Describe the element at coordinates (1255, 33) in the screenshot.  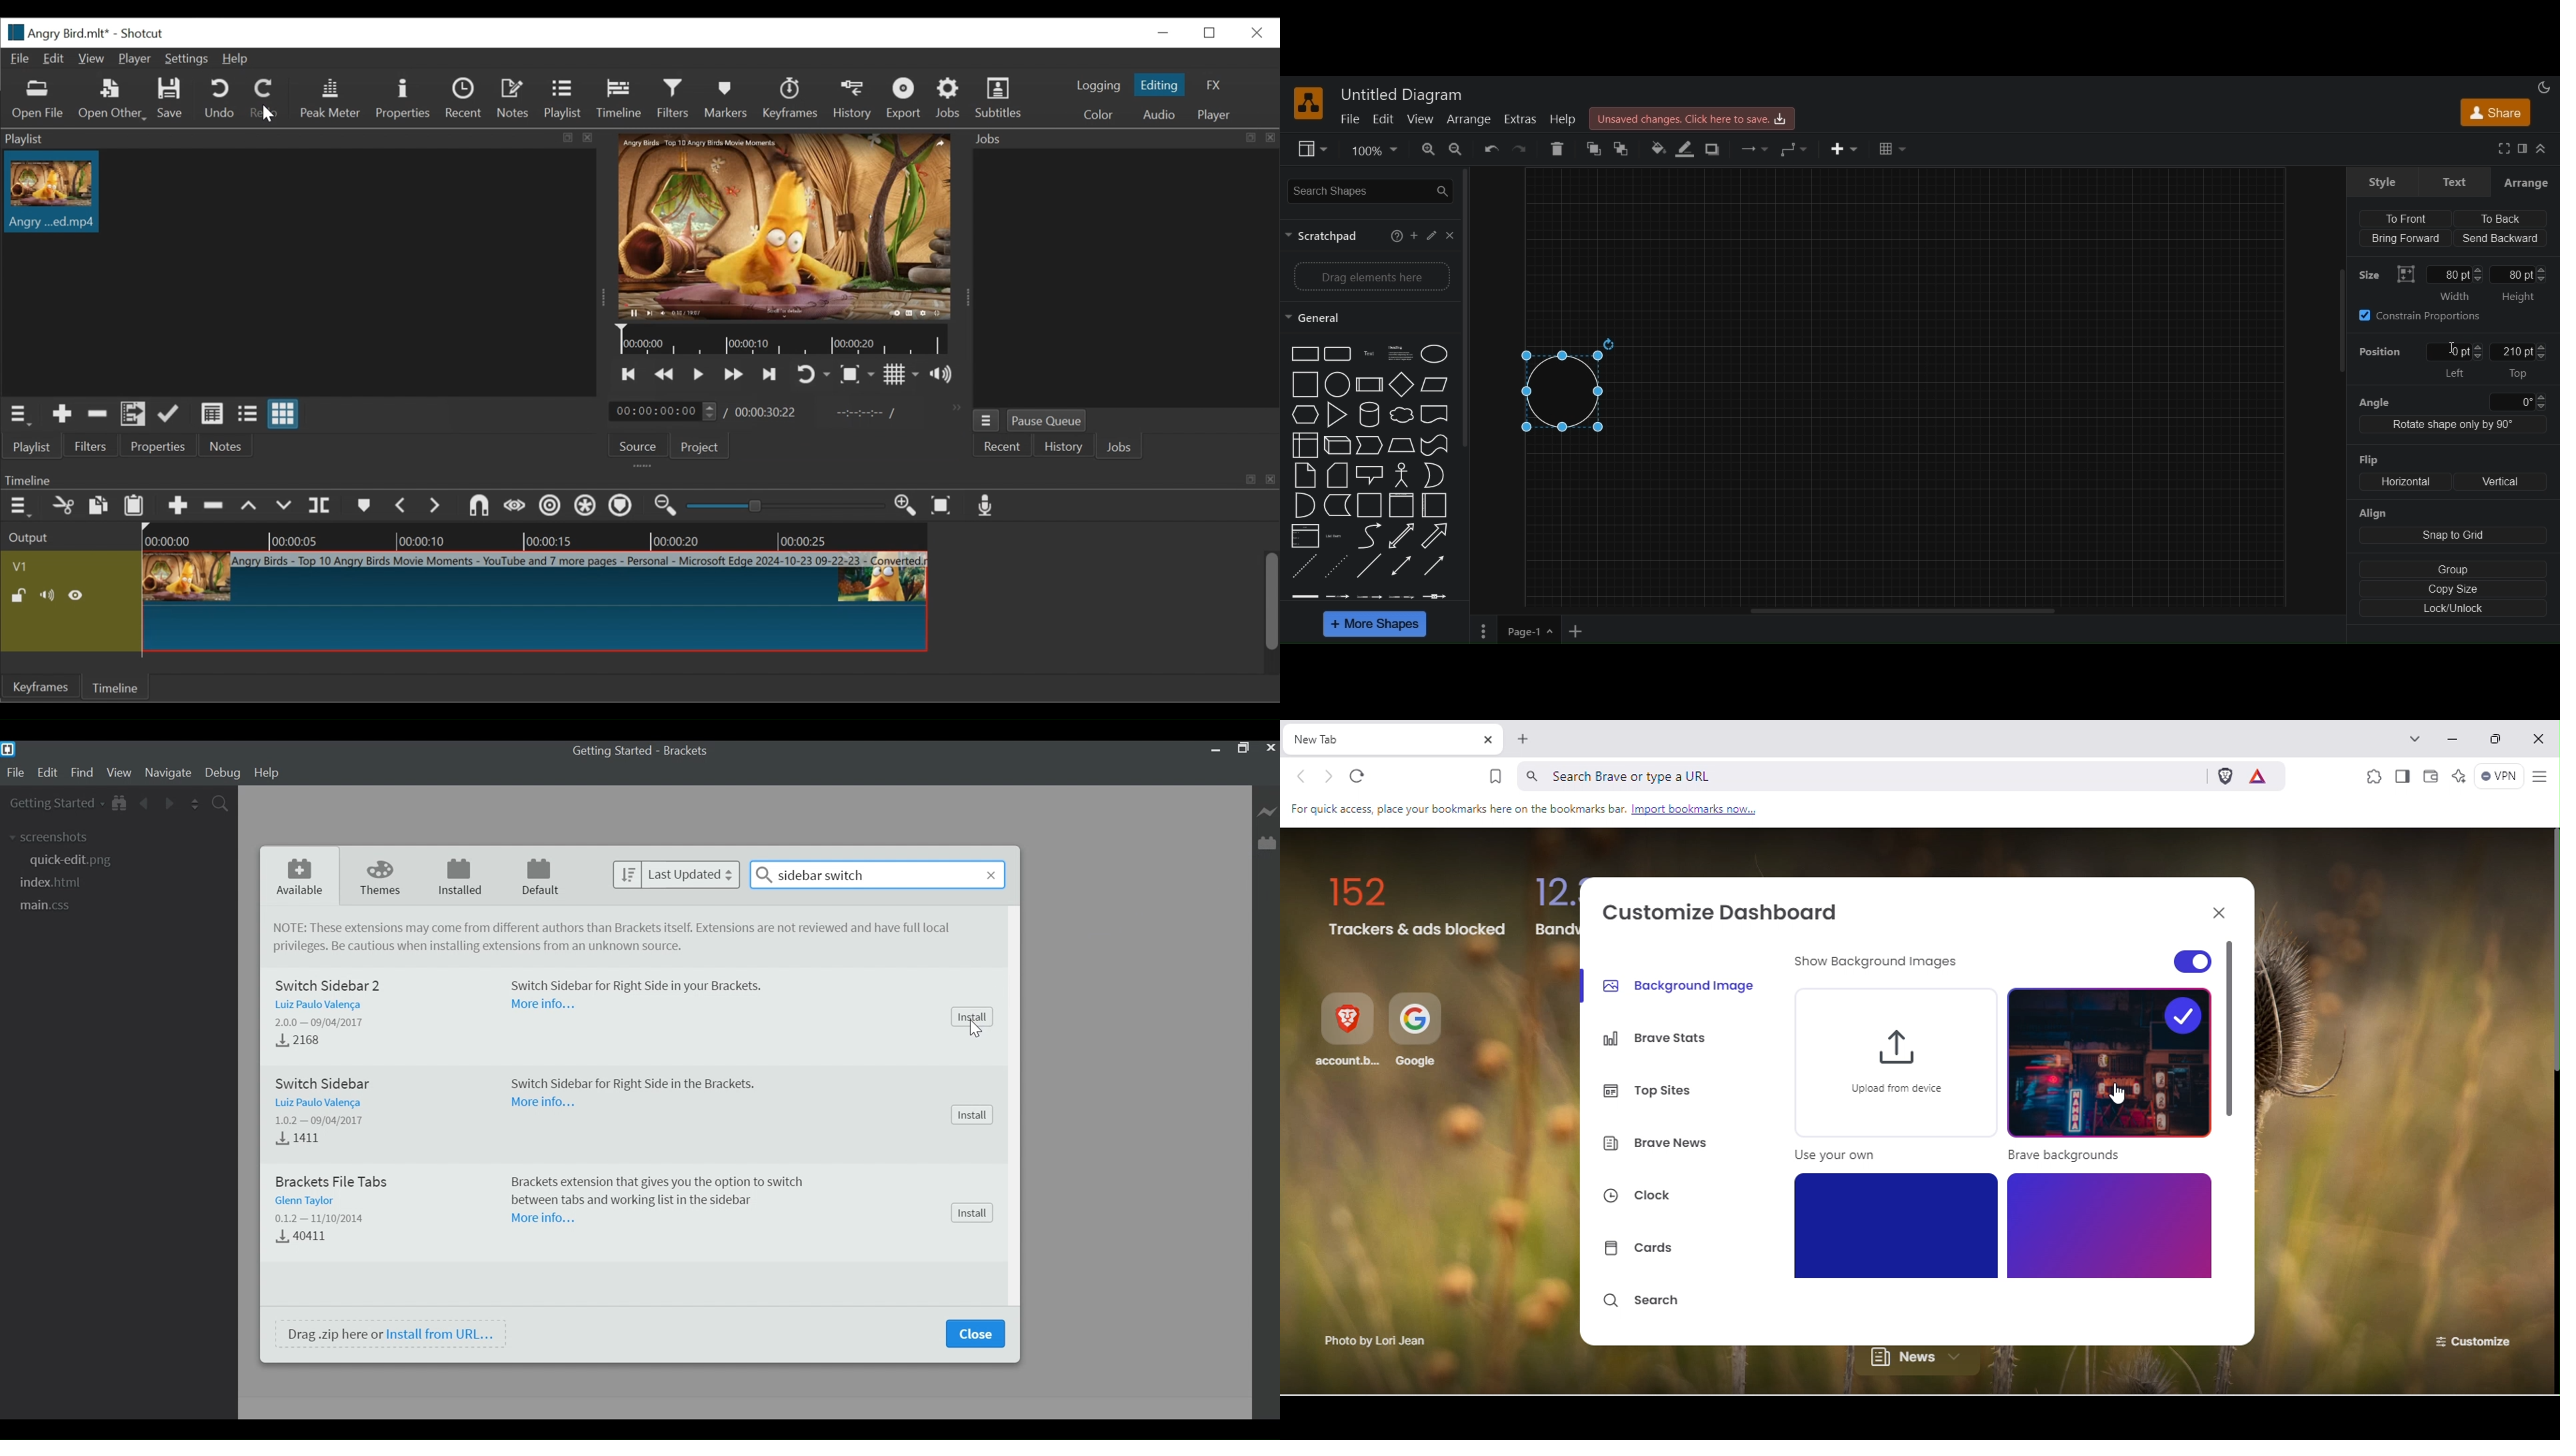
I see `Close` at that location.